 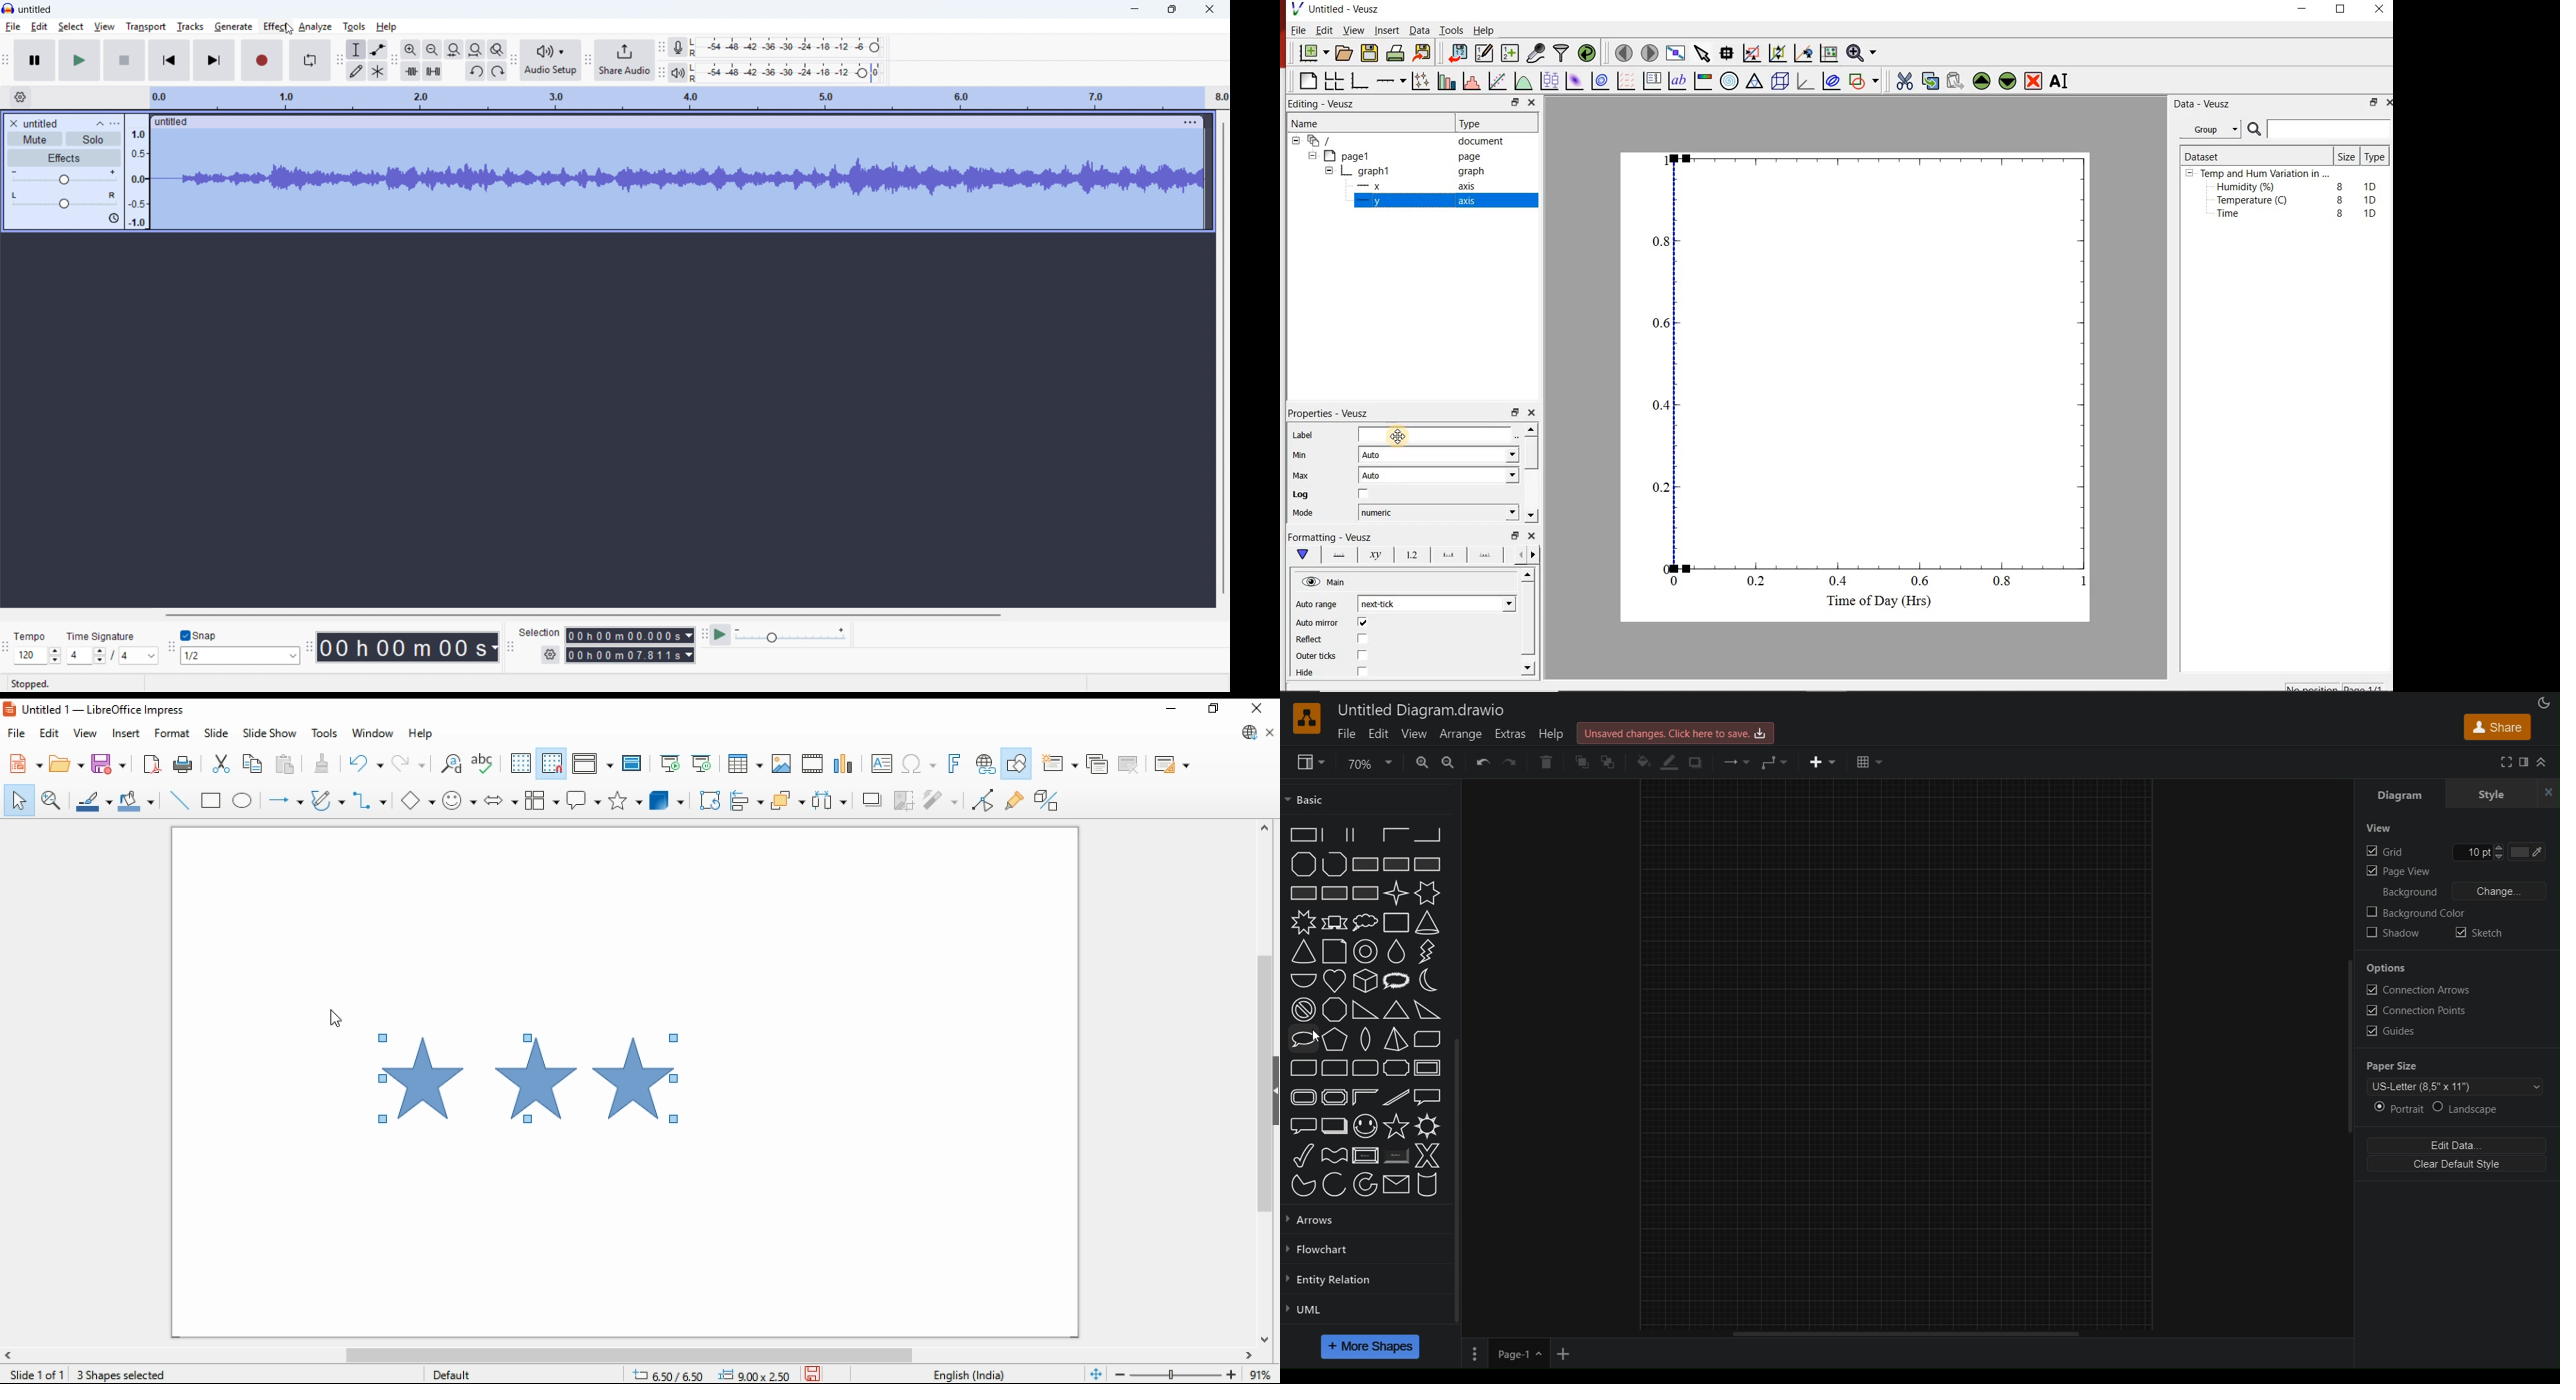 What do you see at coordinates (151, 764) in the screenshot?
I see `export directly as pdf` at bounding box center [151, 764].